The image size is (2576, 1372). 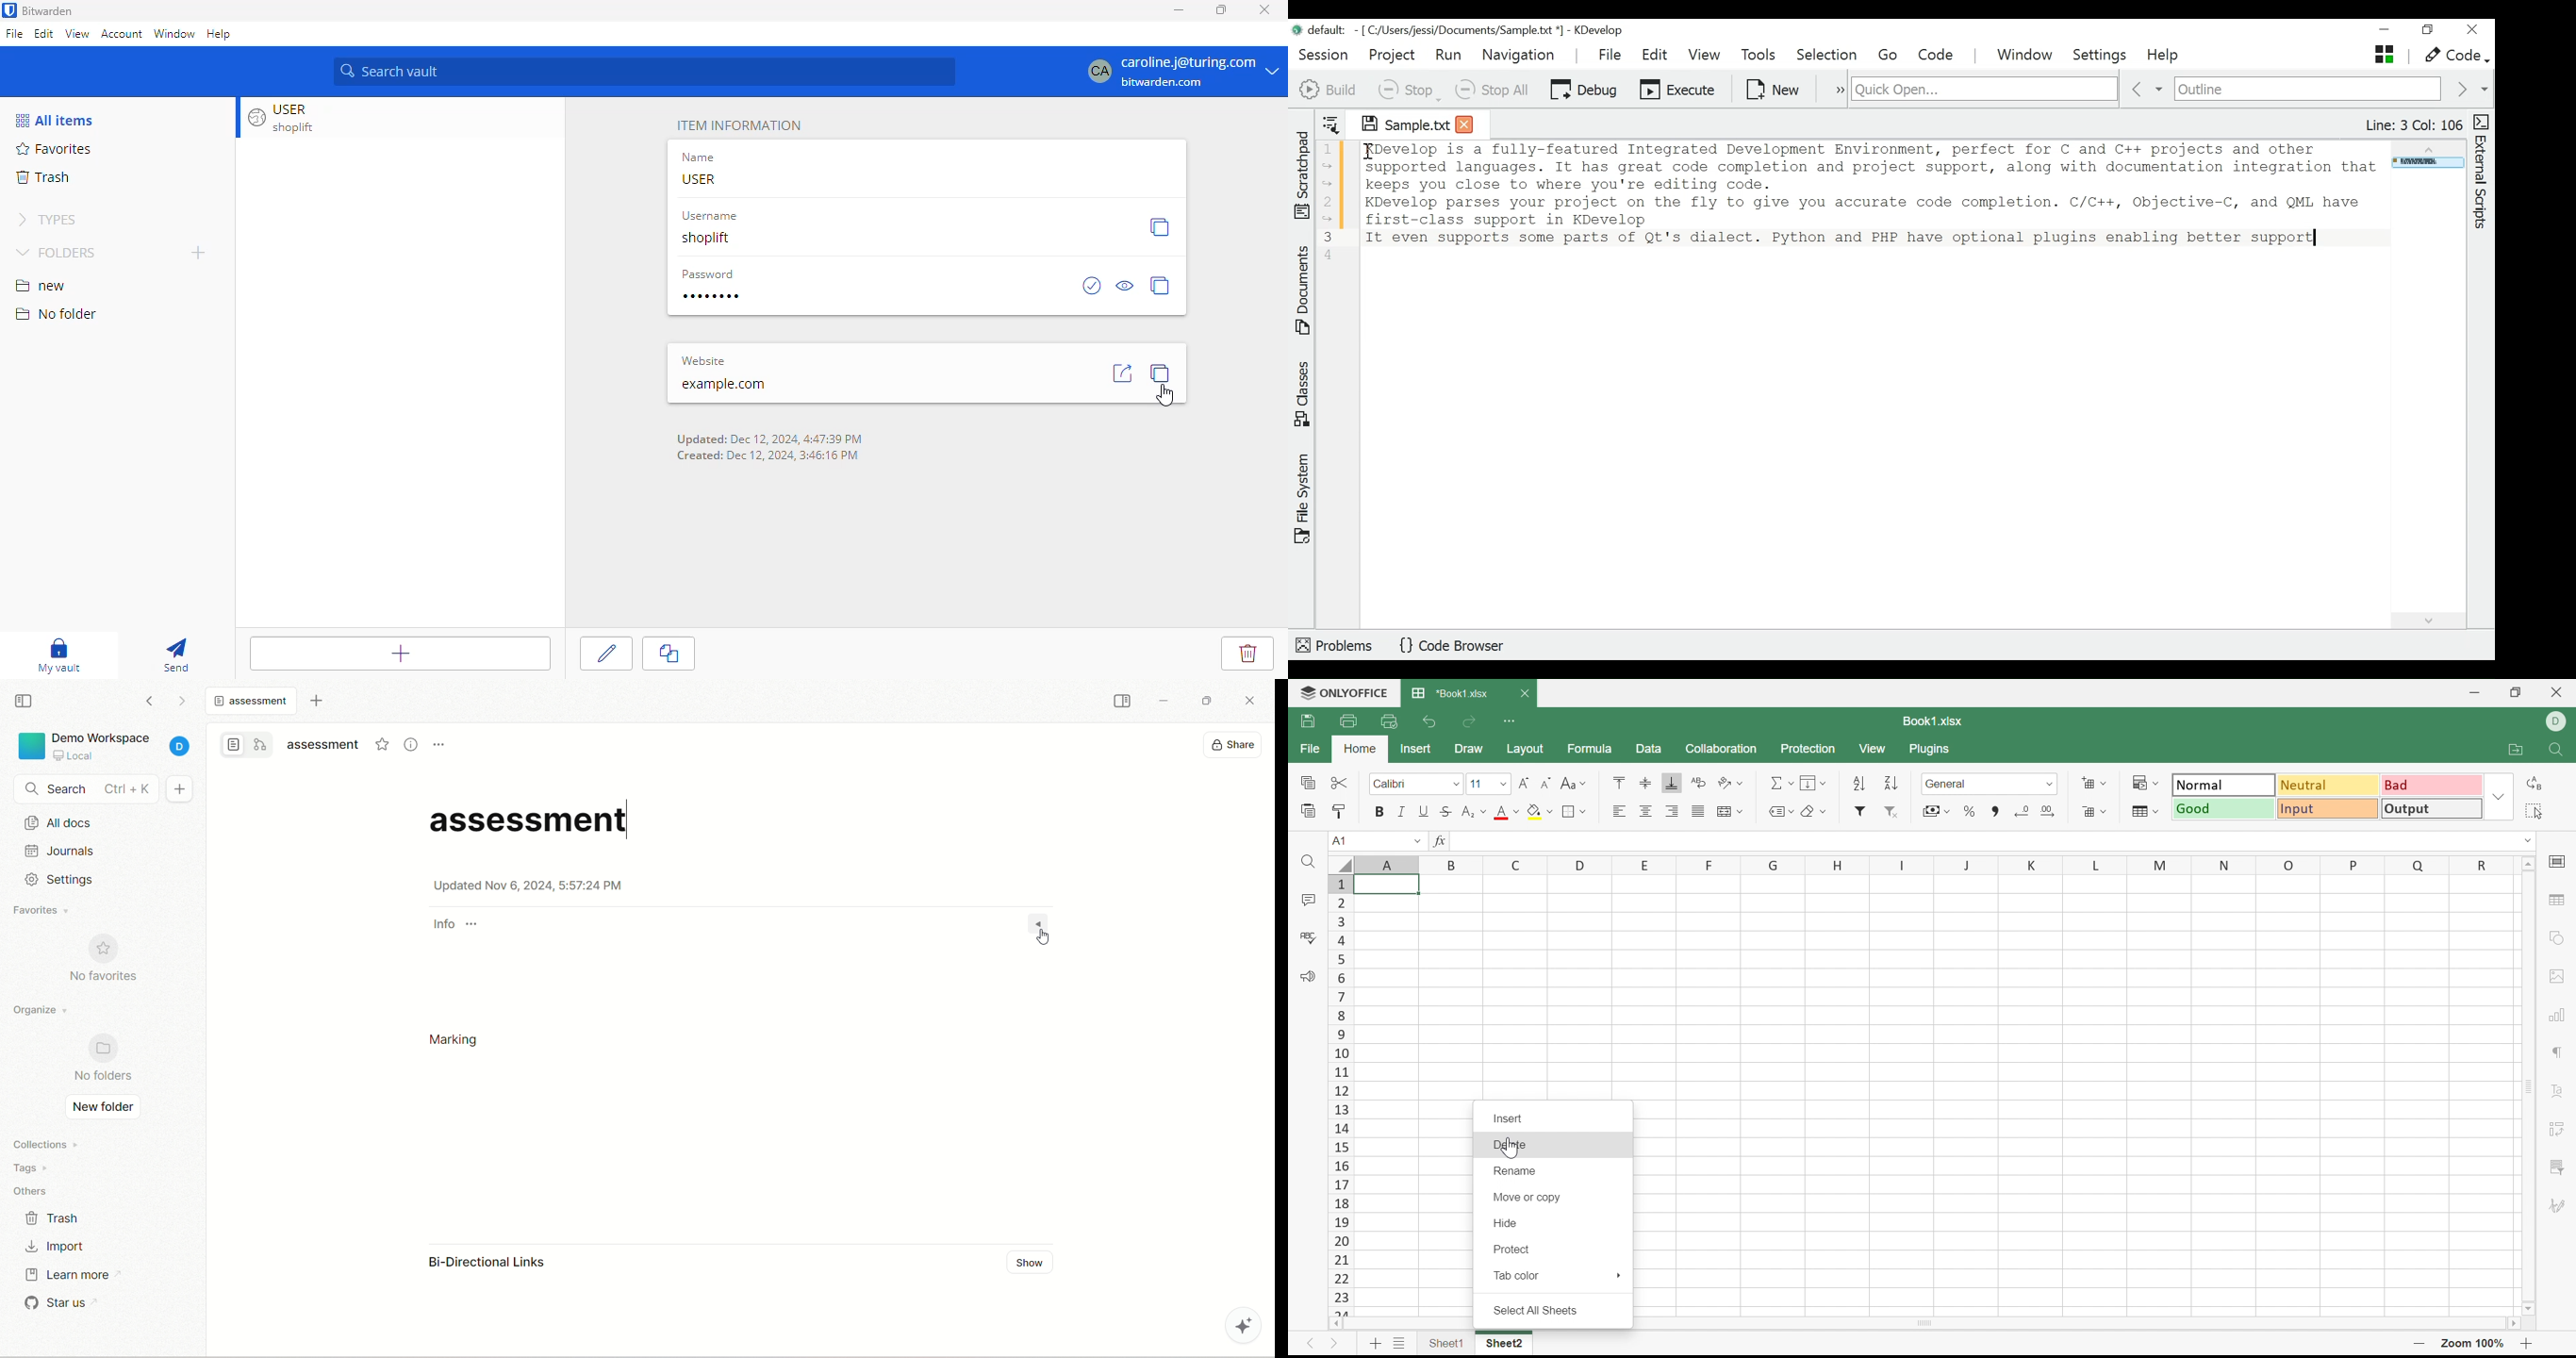 What do you see at coordinates (2561, 975) in the screenshot?
I see `image settings` at bounding box center [2561, 975].